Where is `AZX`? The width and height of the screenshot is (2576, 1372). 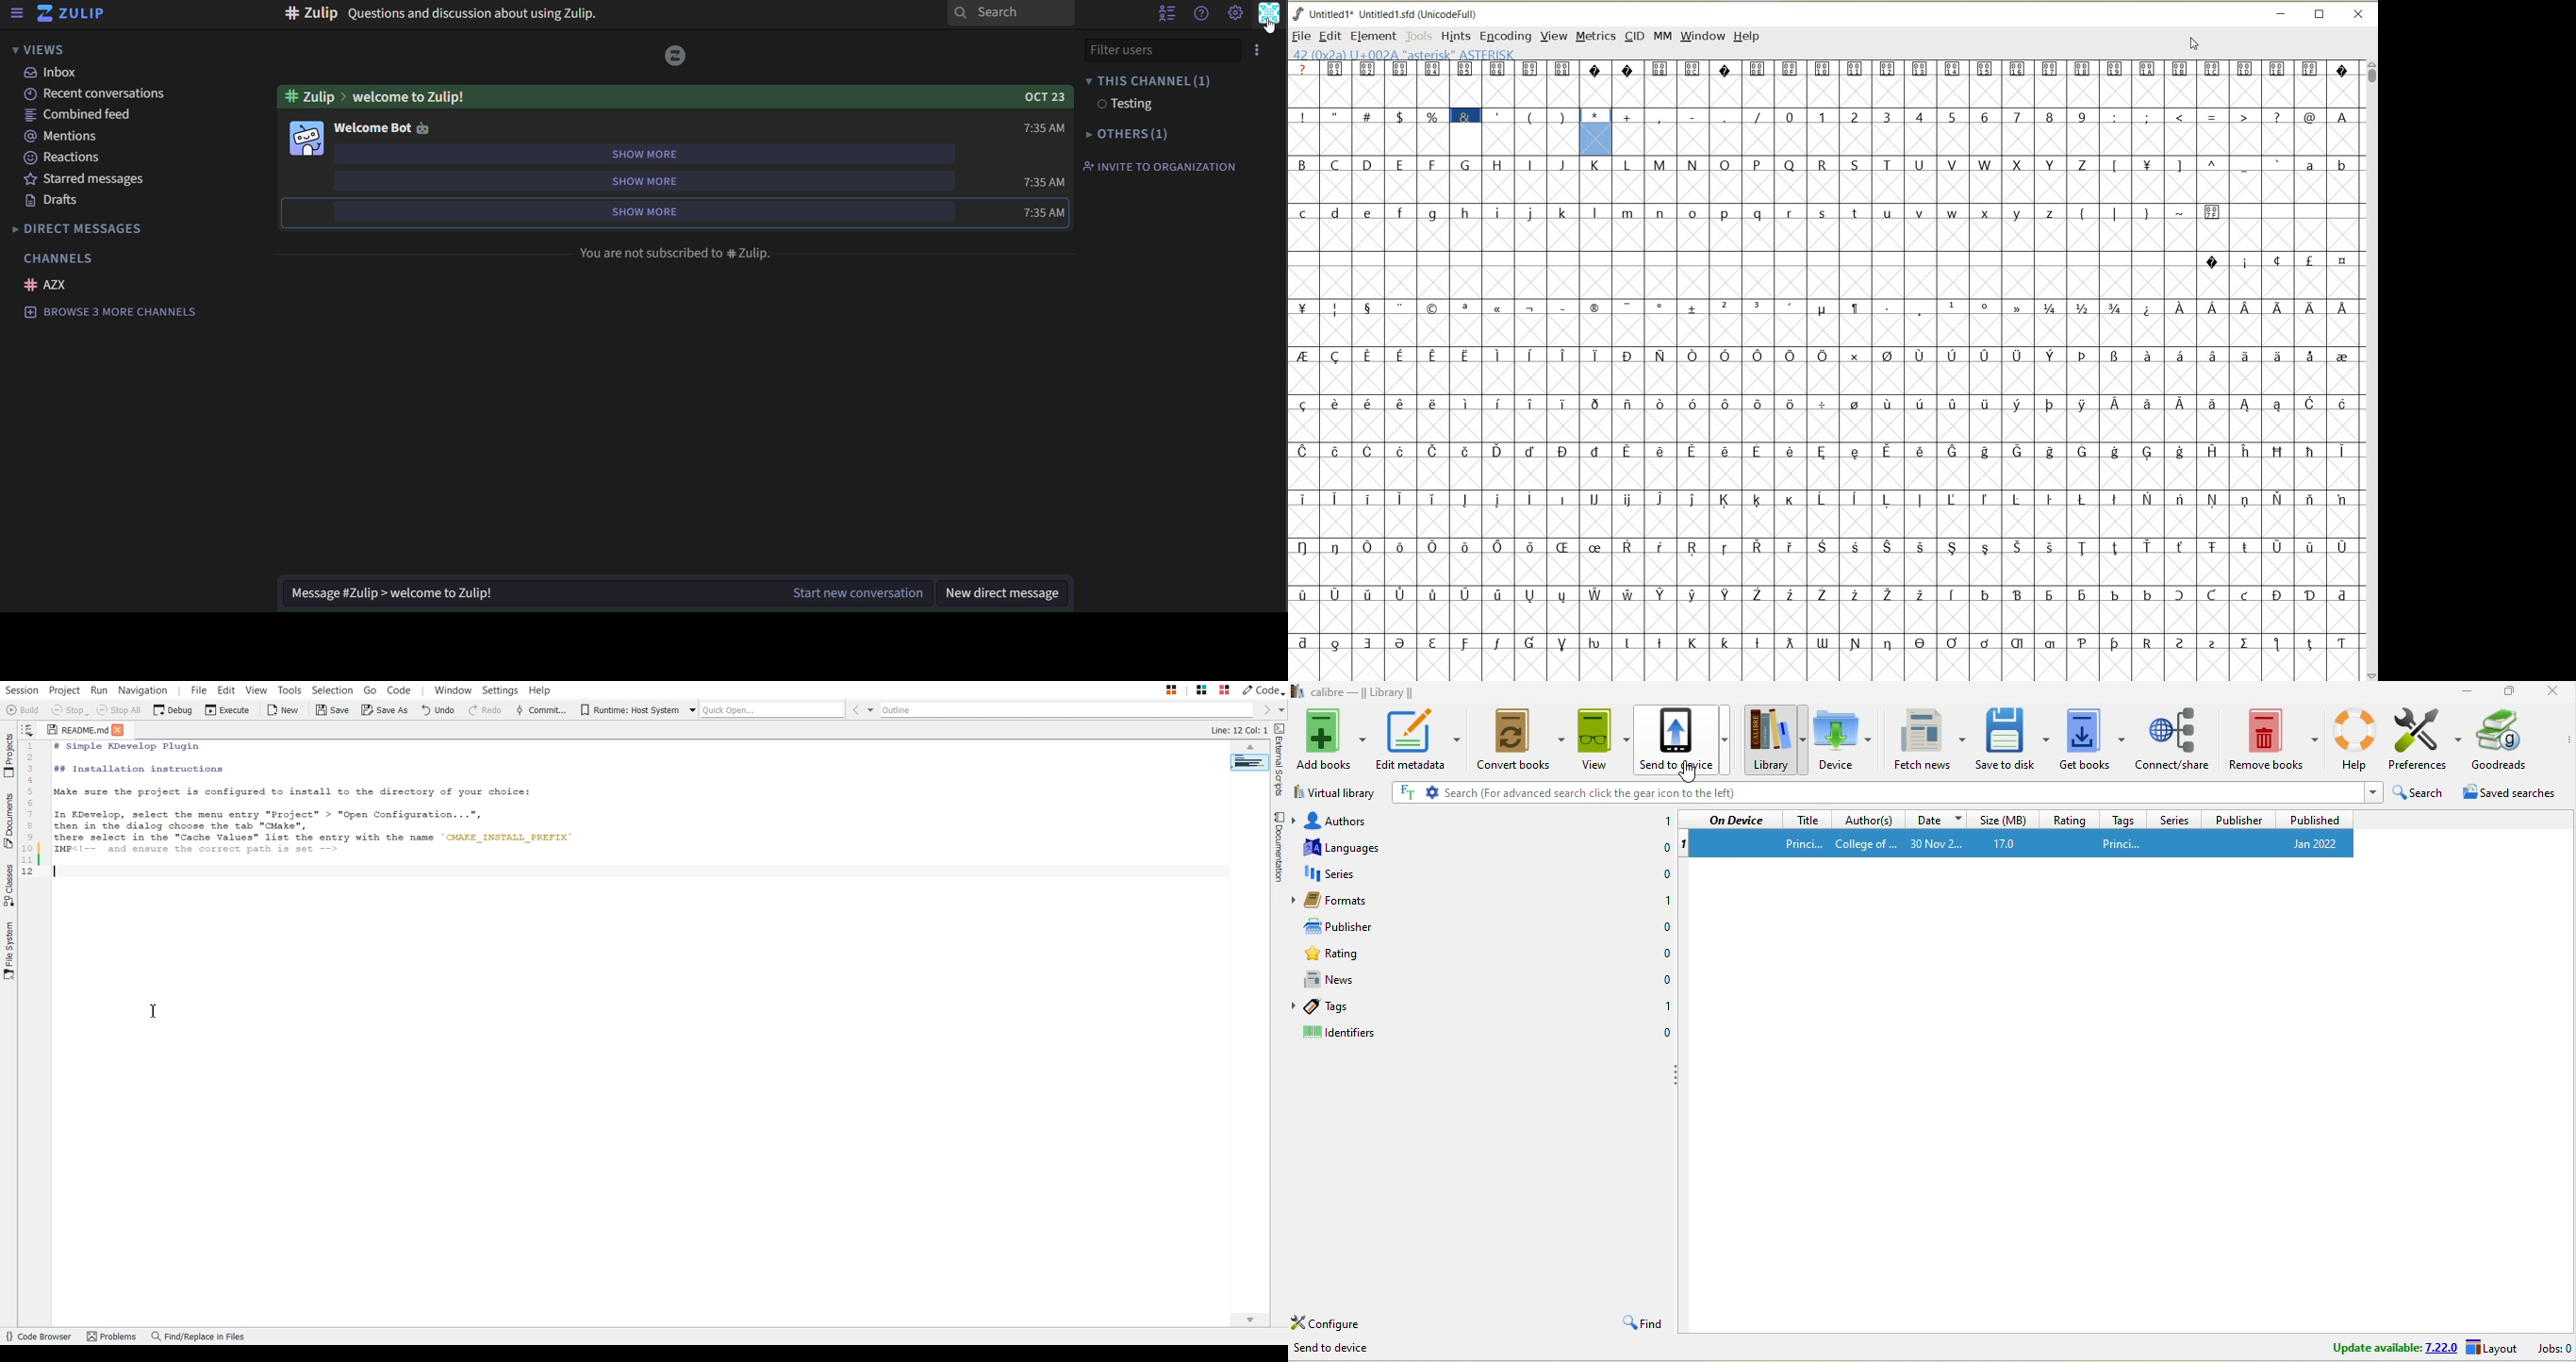 AZX is located at coordinates (45, 284).